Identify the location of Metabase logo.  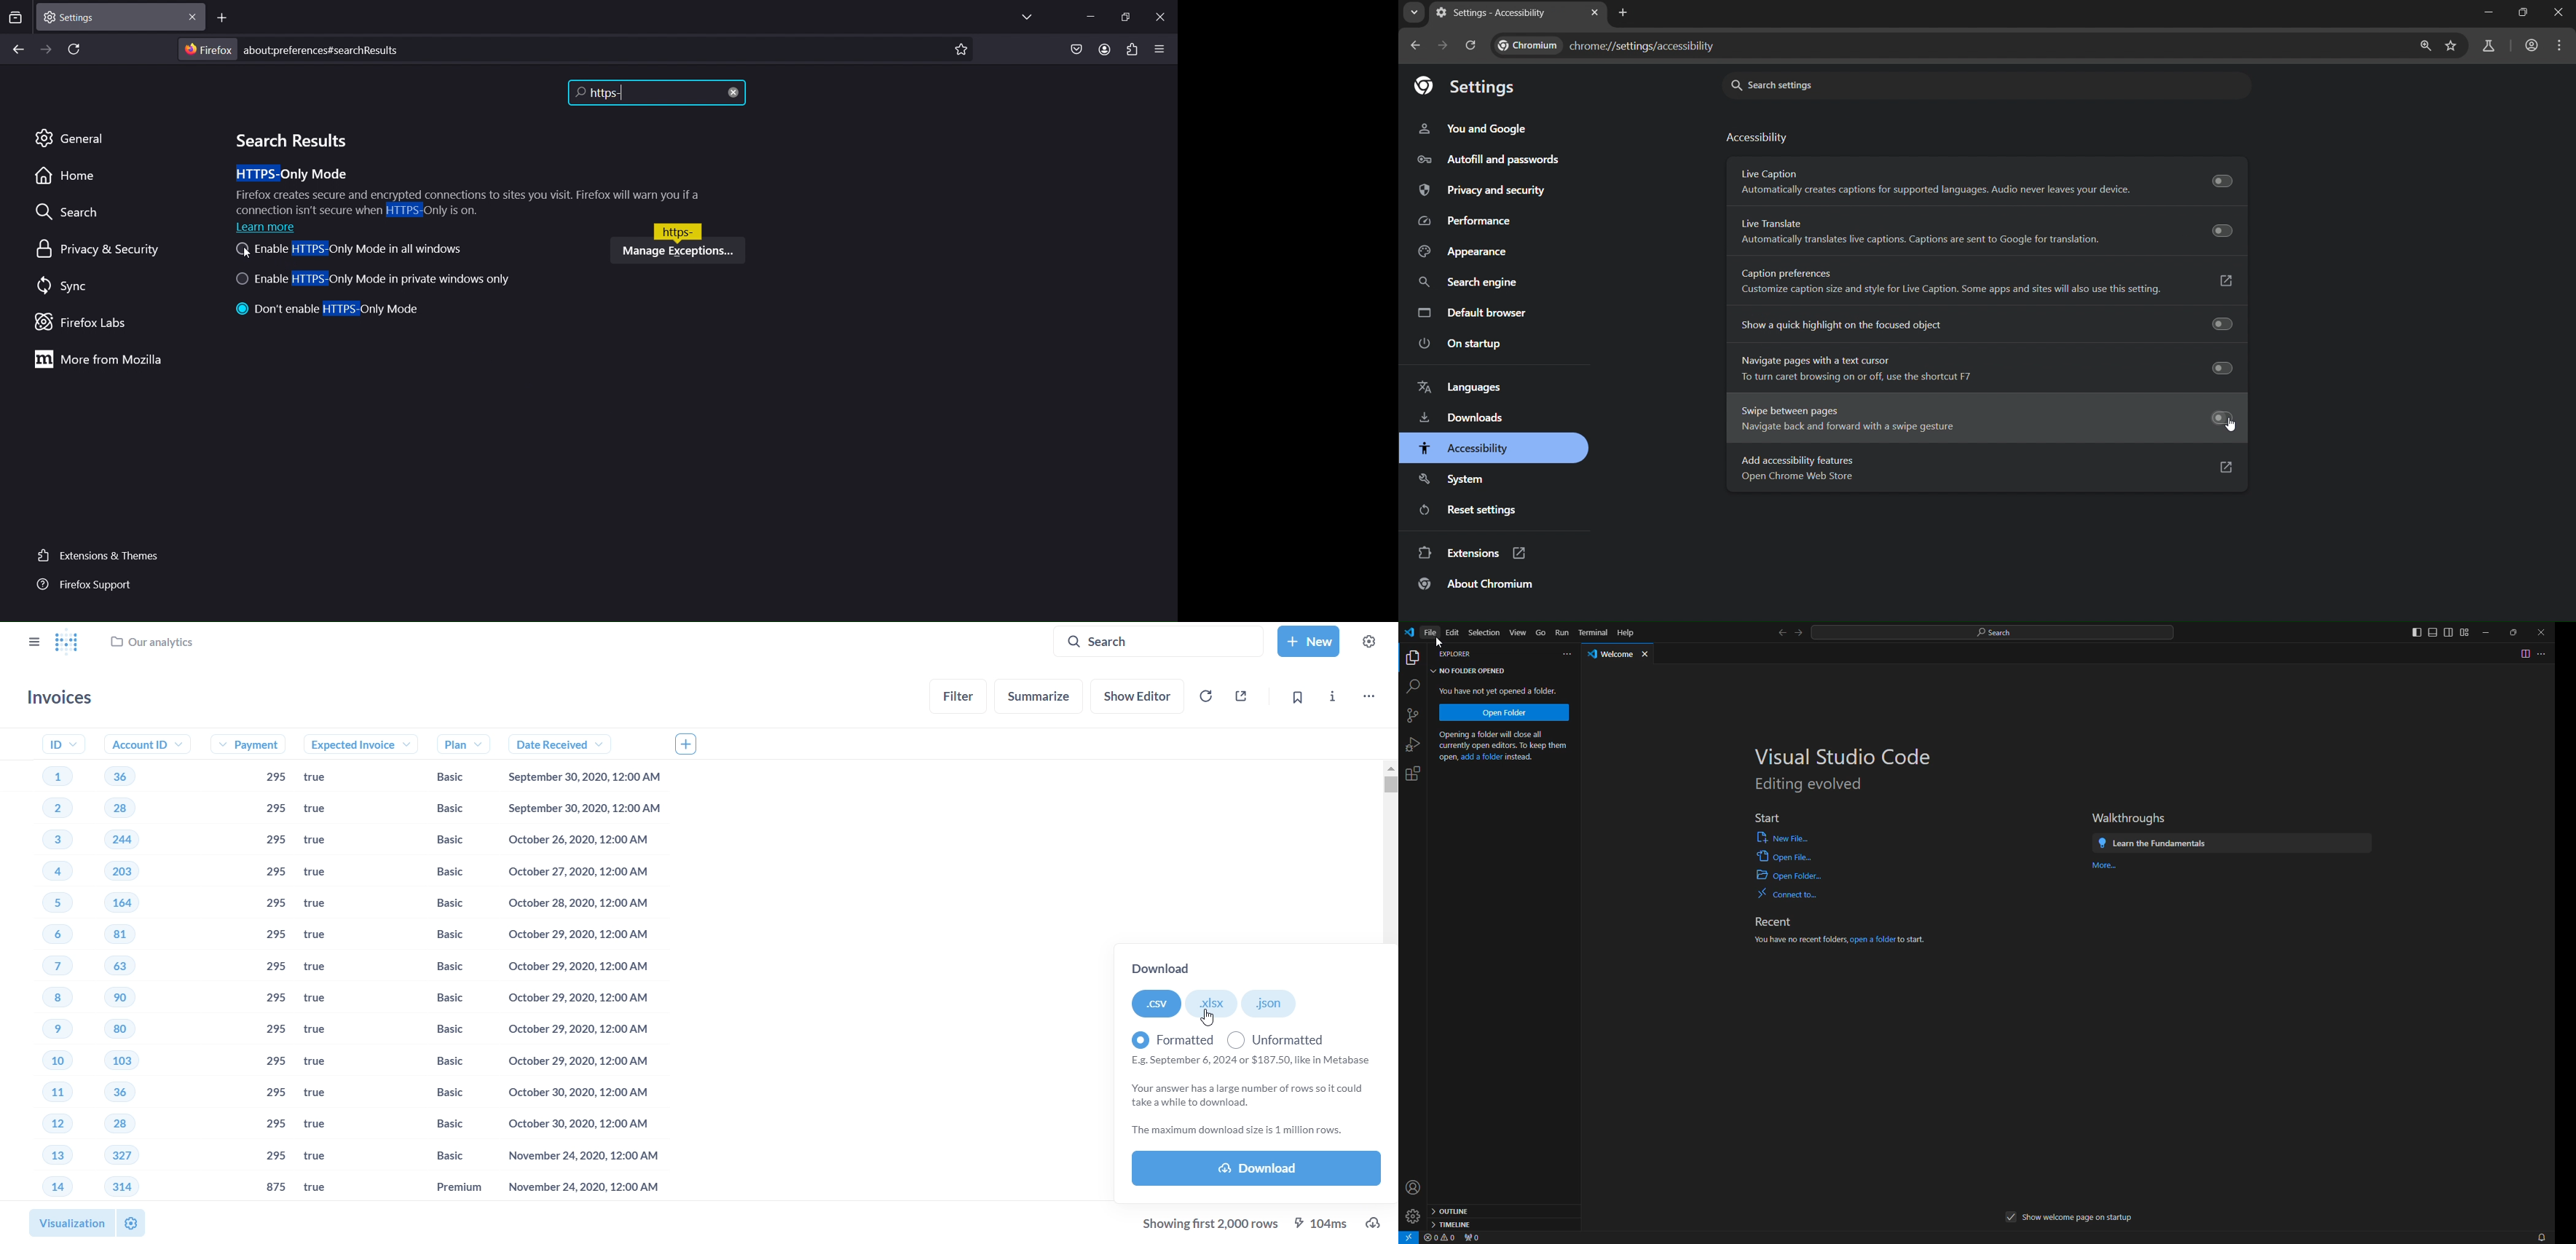
(66, 643).